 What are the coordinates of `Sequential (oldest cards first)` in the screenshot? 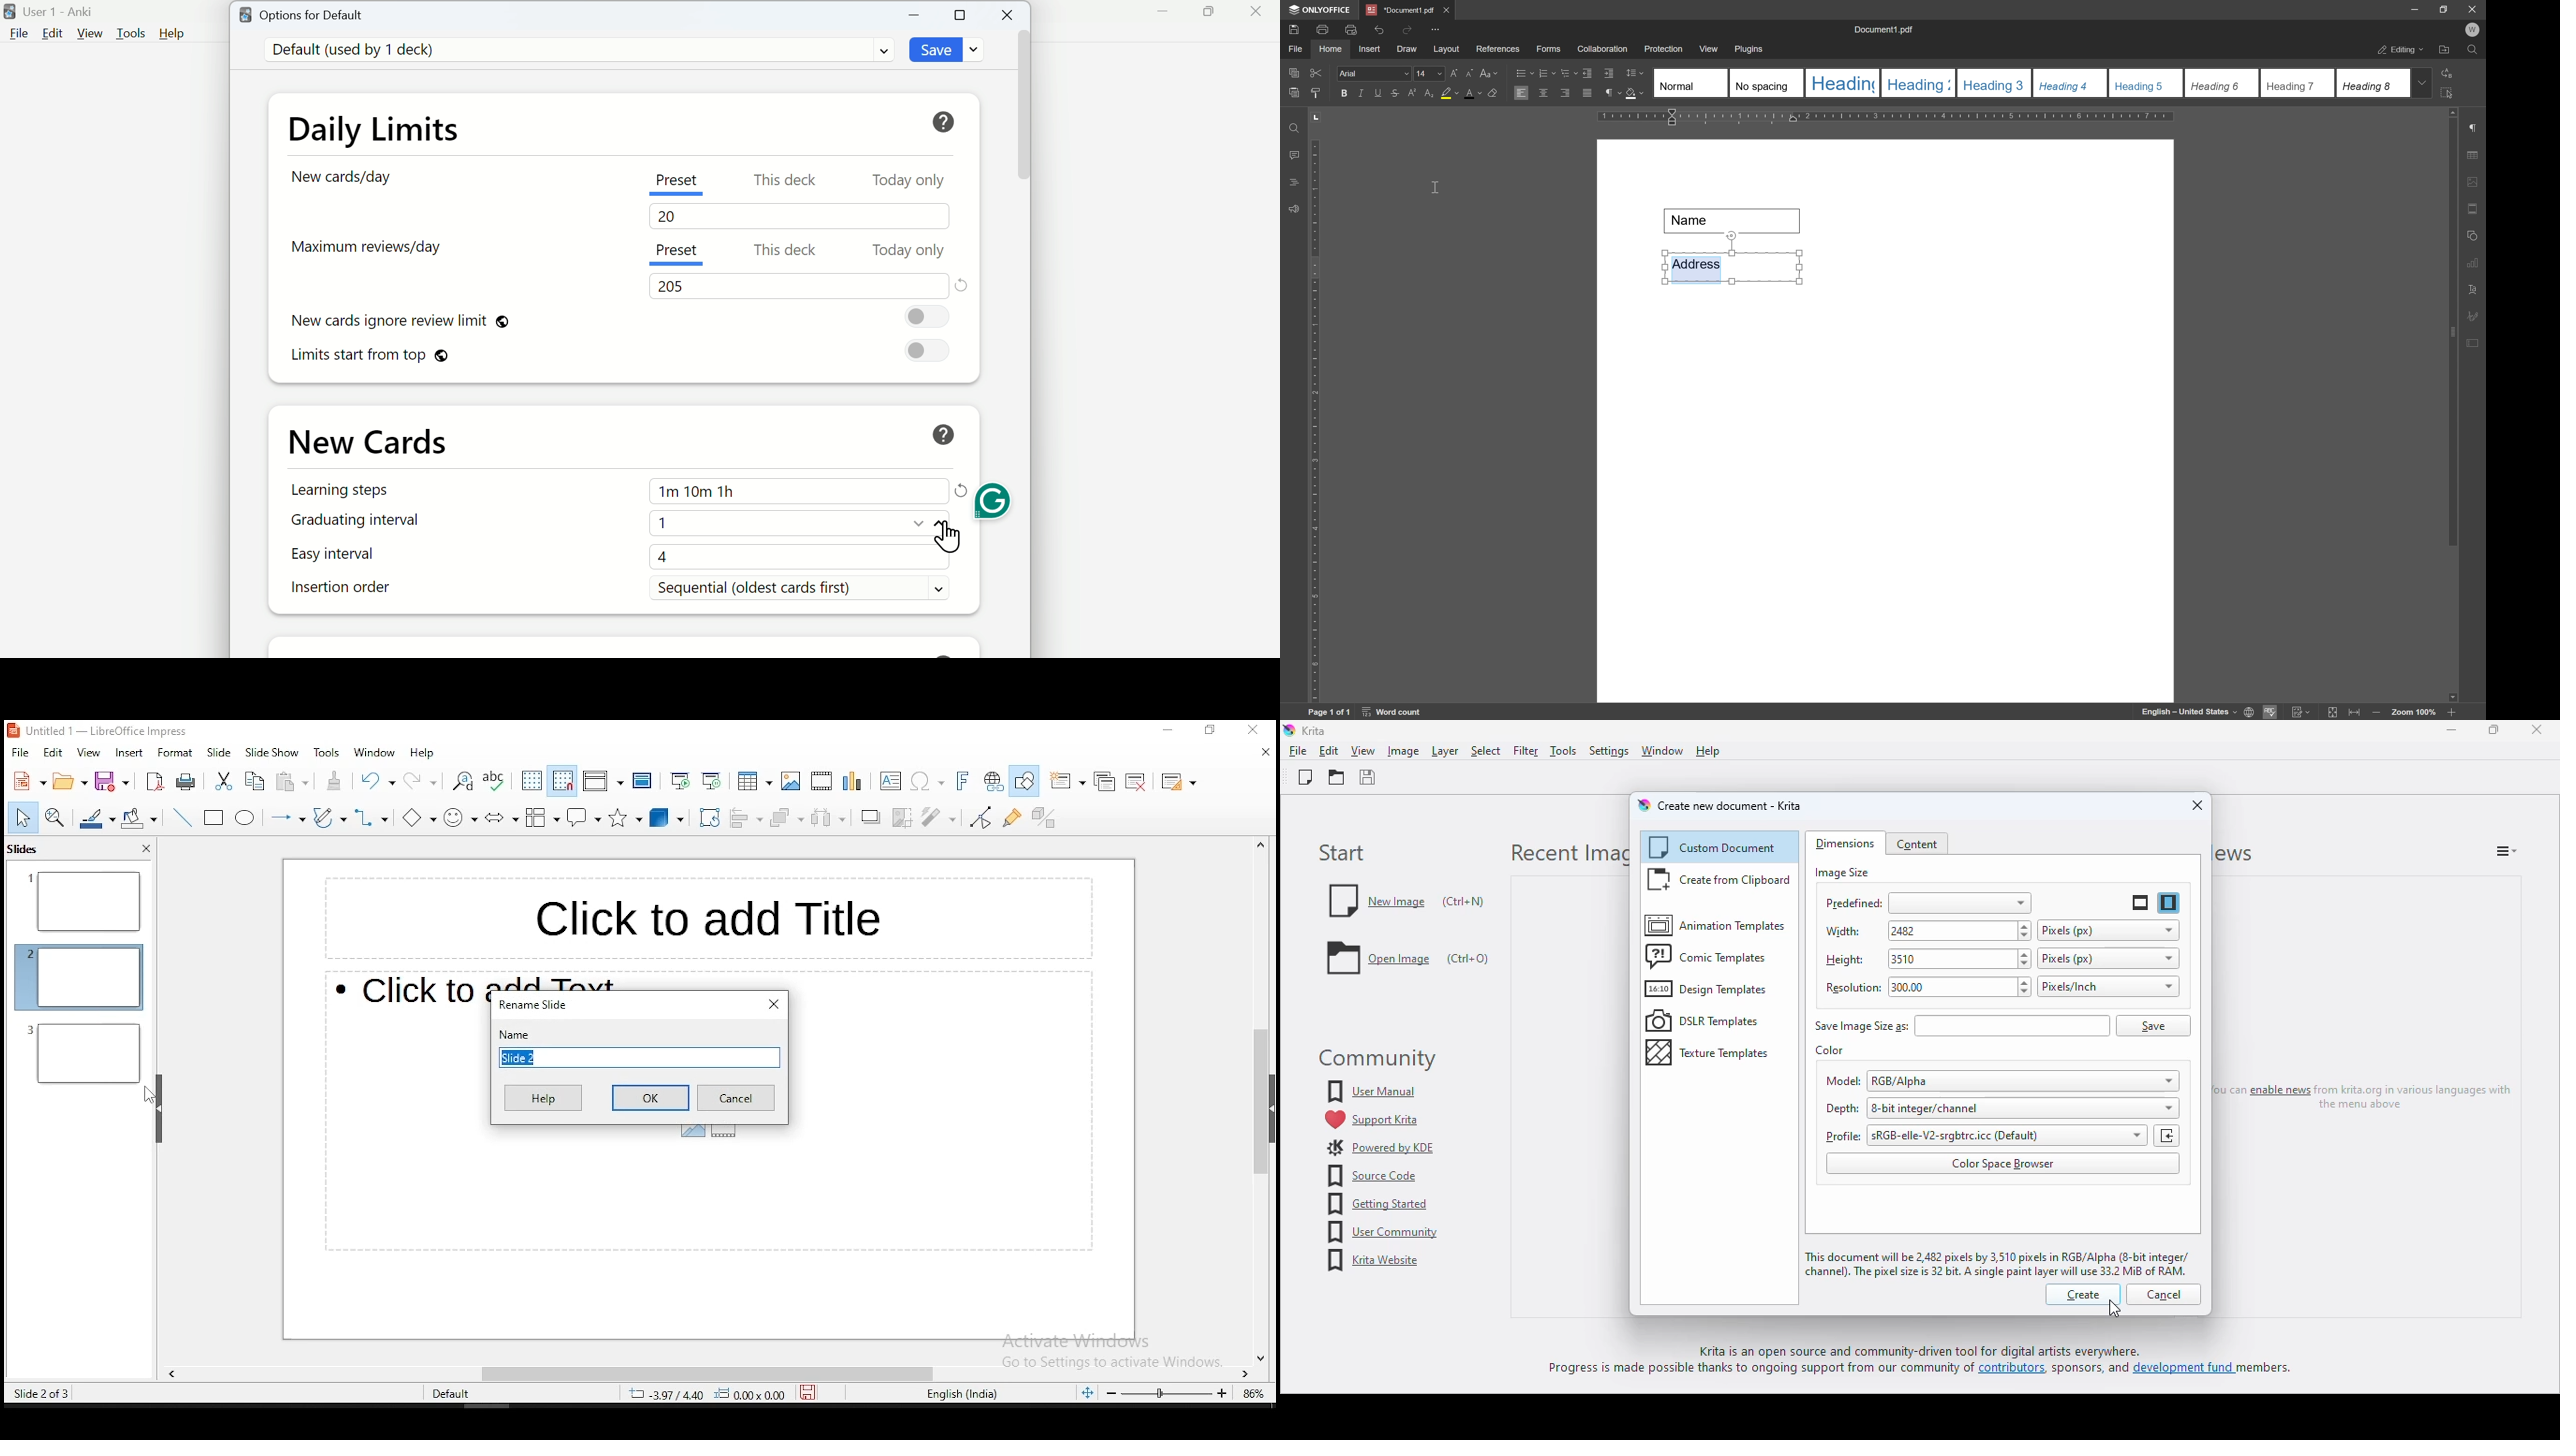 It's located at (801, 590).